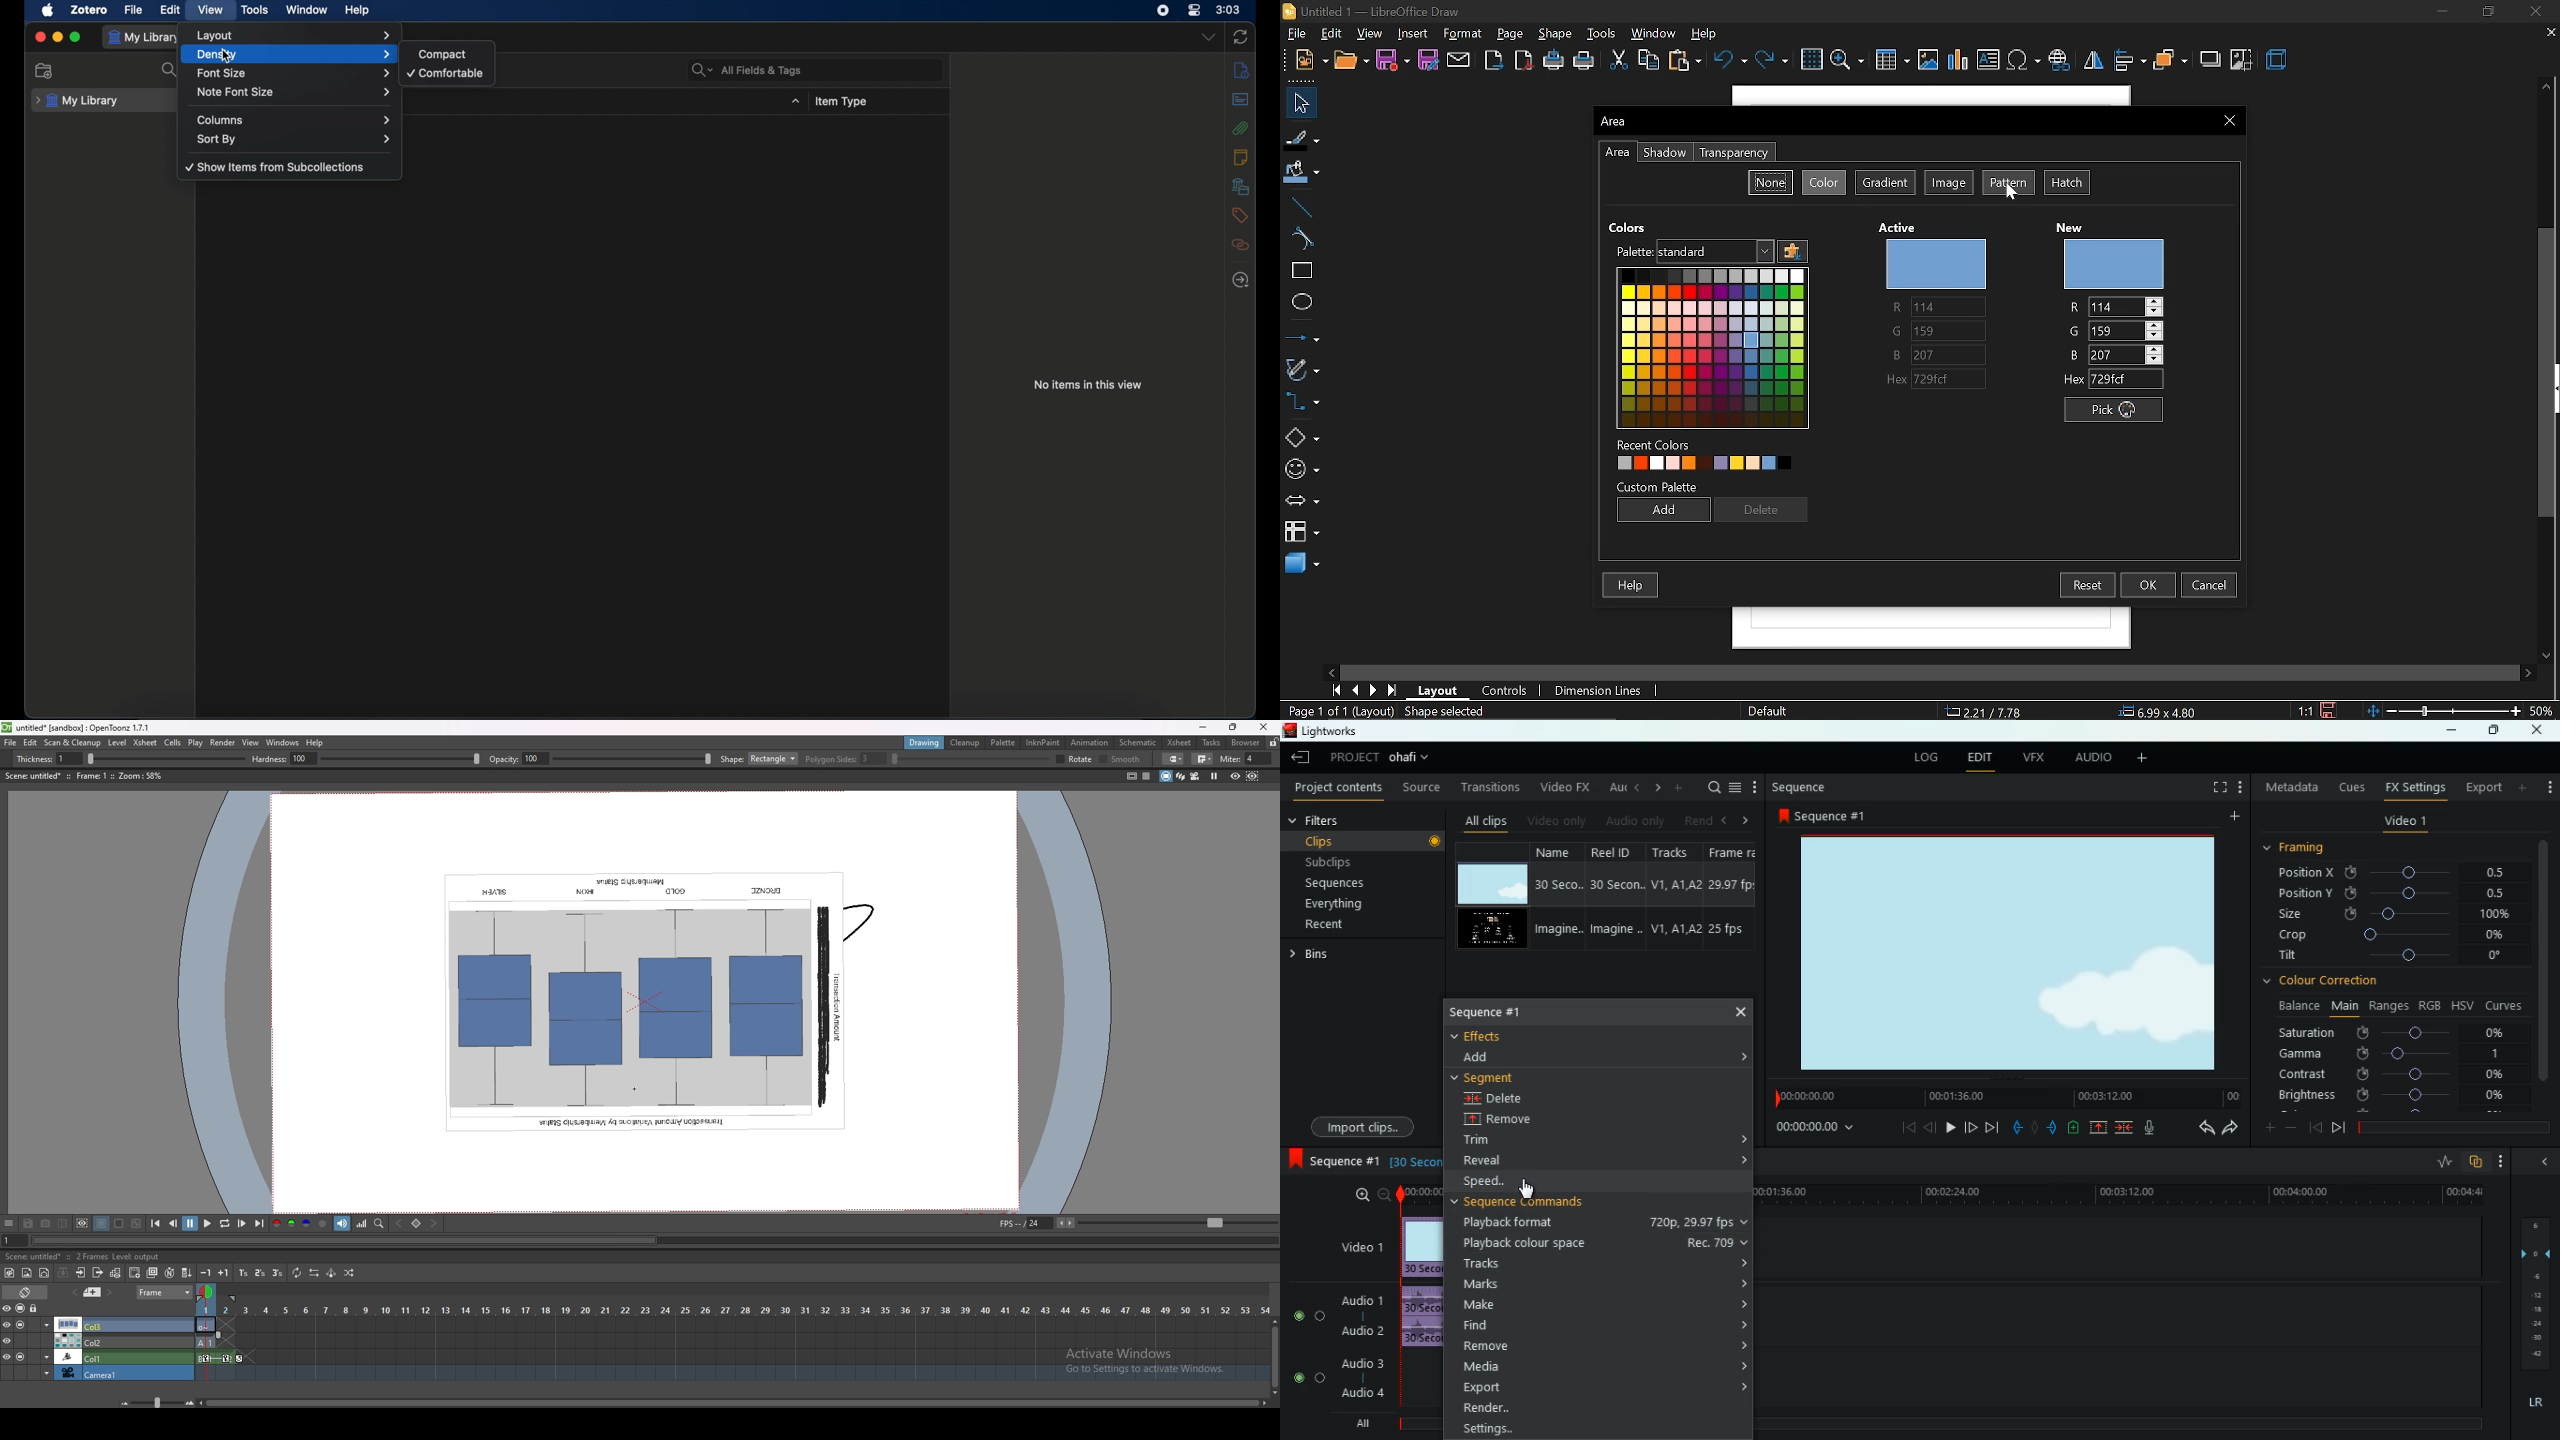  I want to click on speed, so click(1506, 1183).